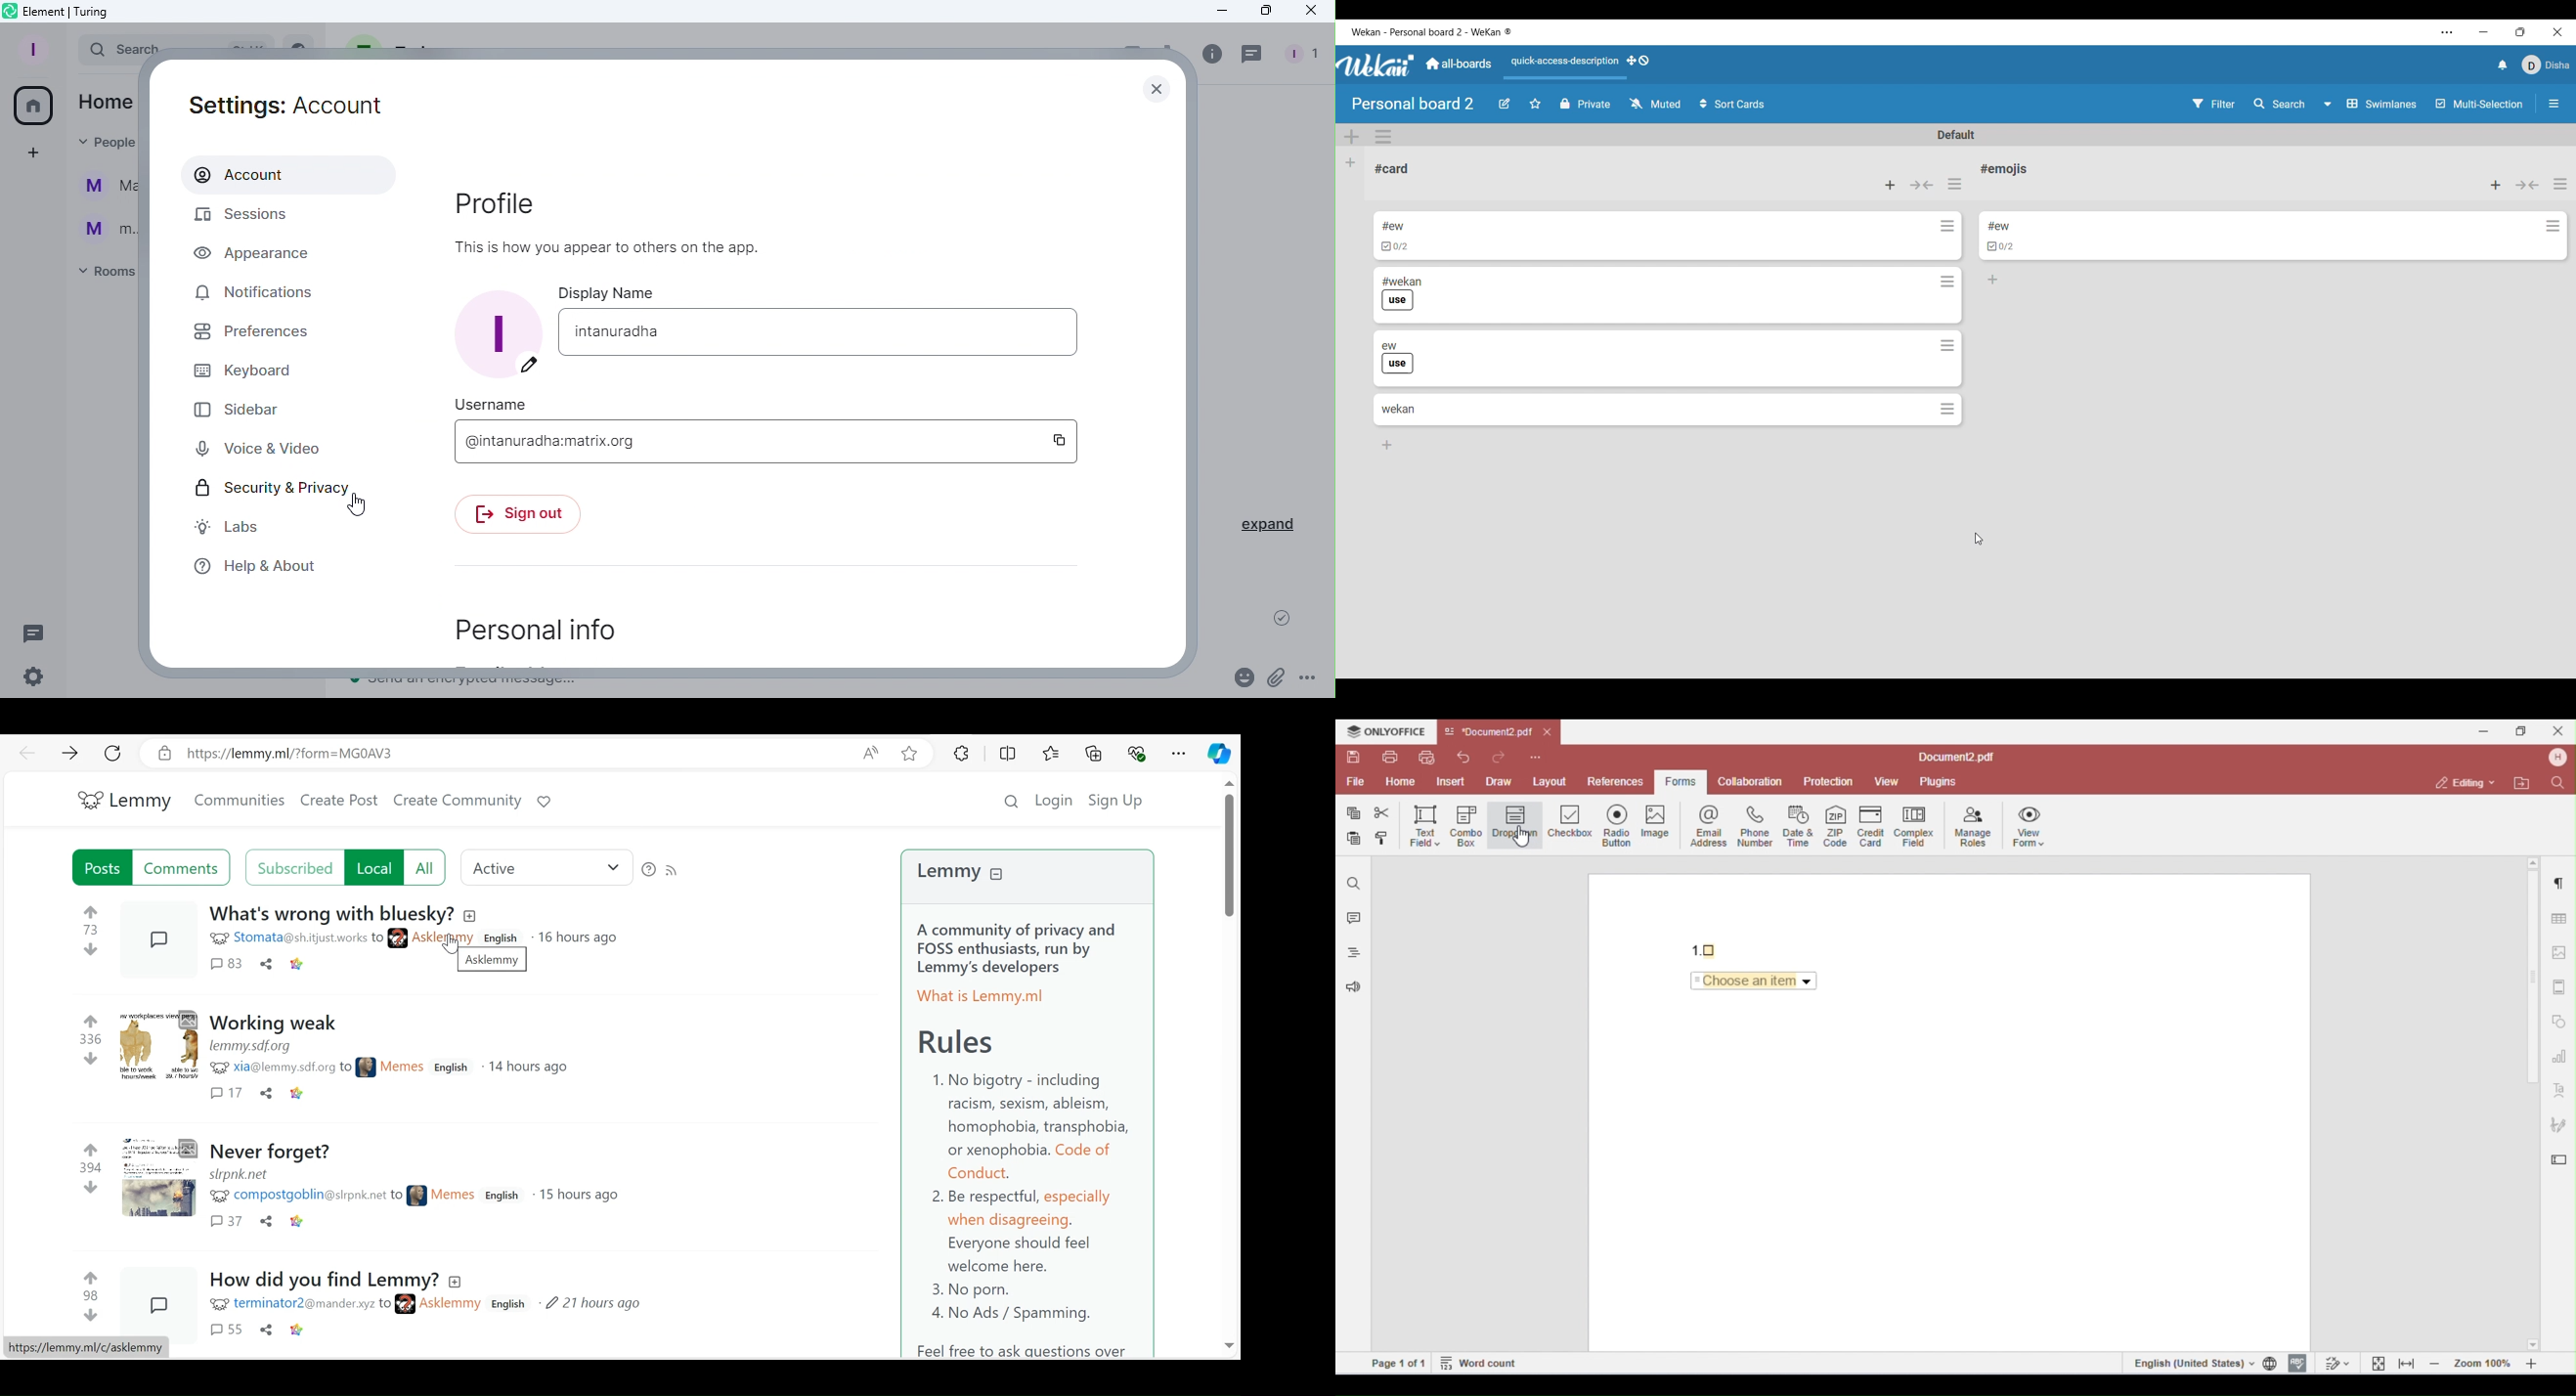 The width and height of the screenshot is (2576, 1400). Describe the element at coordinates (634, 228) in the screenshot. I see `Profile` at that location.